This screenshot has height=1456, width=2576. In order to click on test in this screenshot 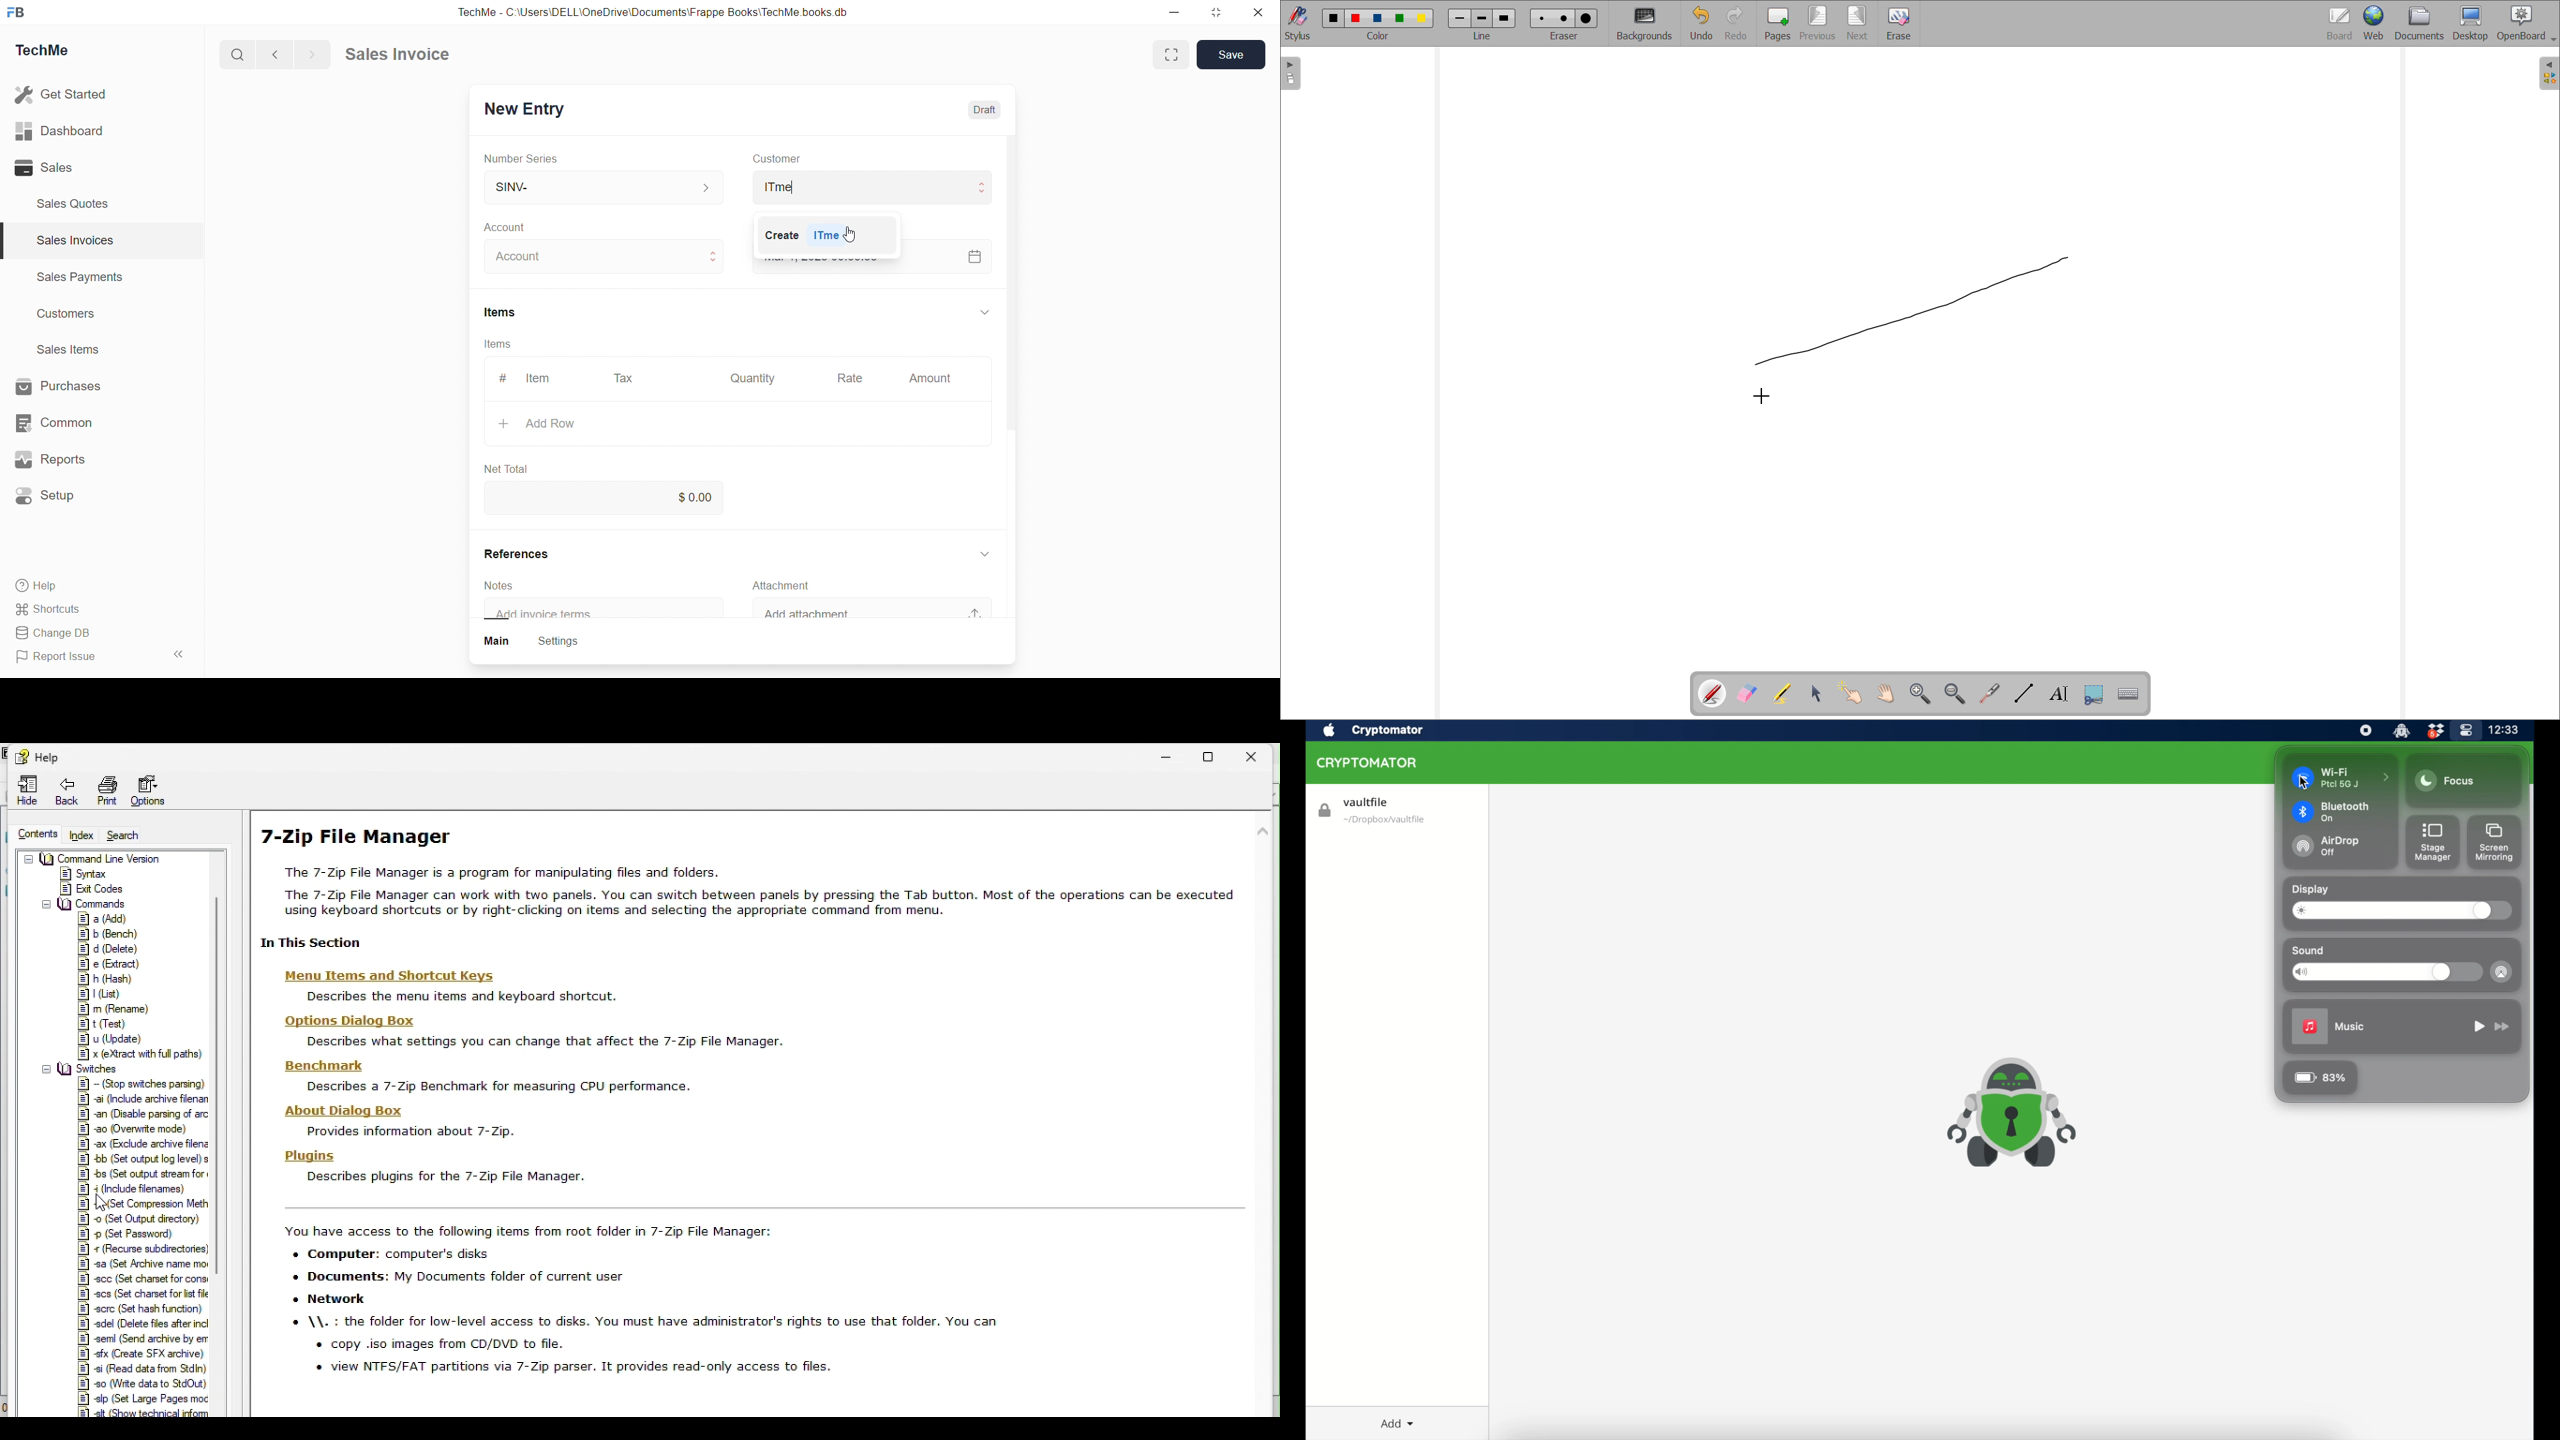, I will do `click(100, 1025)`.